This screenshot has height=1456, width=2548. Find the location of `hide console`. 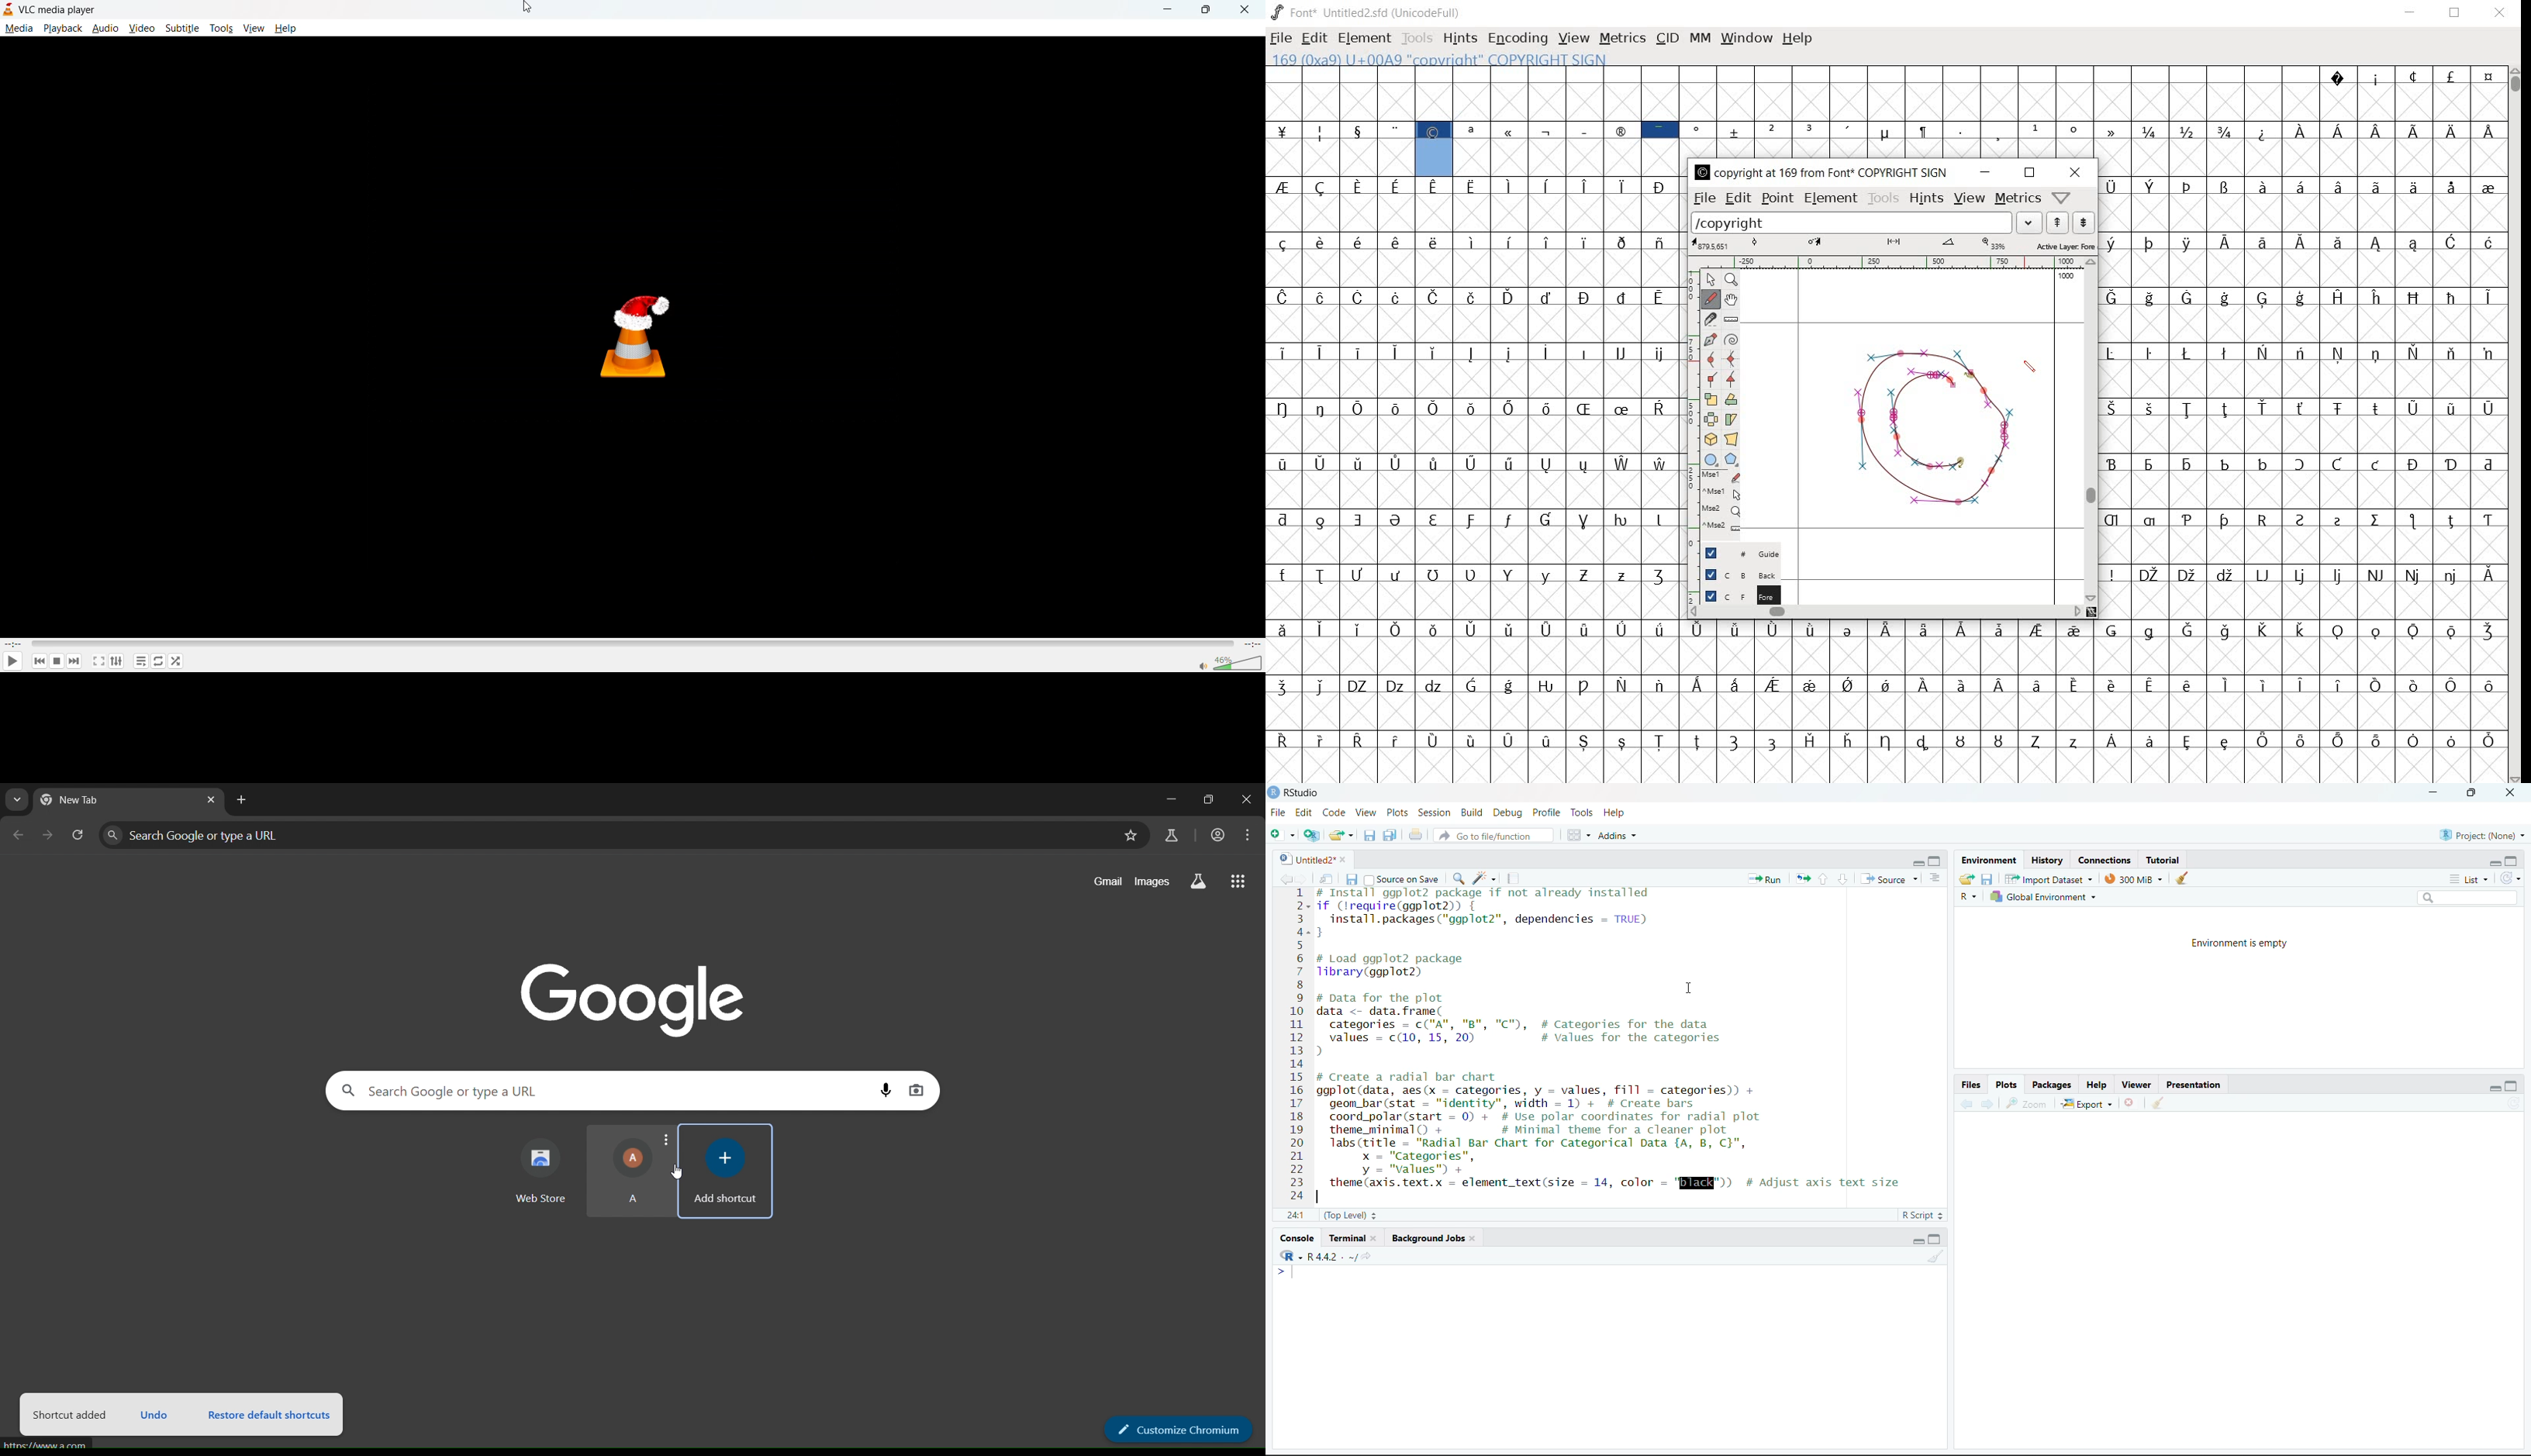

hide console is located at coordinates (1936, 1238).